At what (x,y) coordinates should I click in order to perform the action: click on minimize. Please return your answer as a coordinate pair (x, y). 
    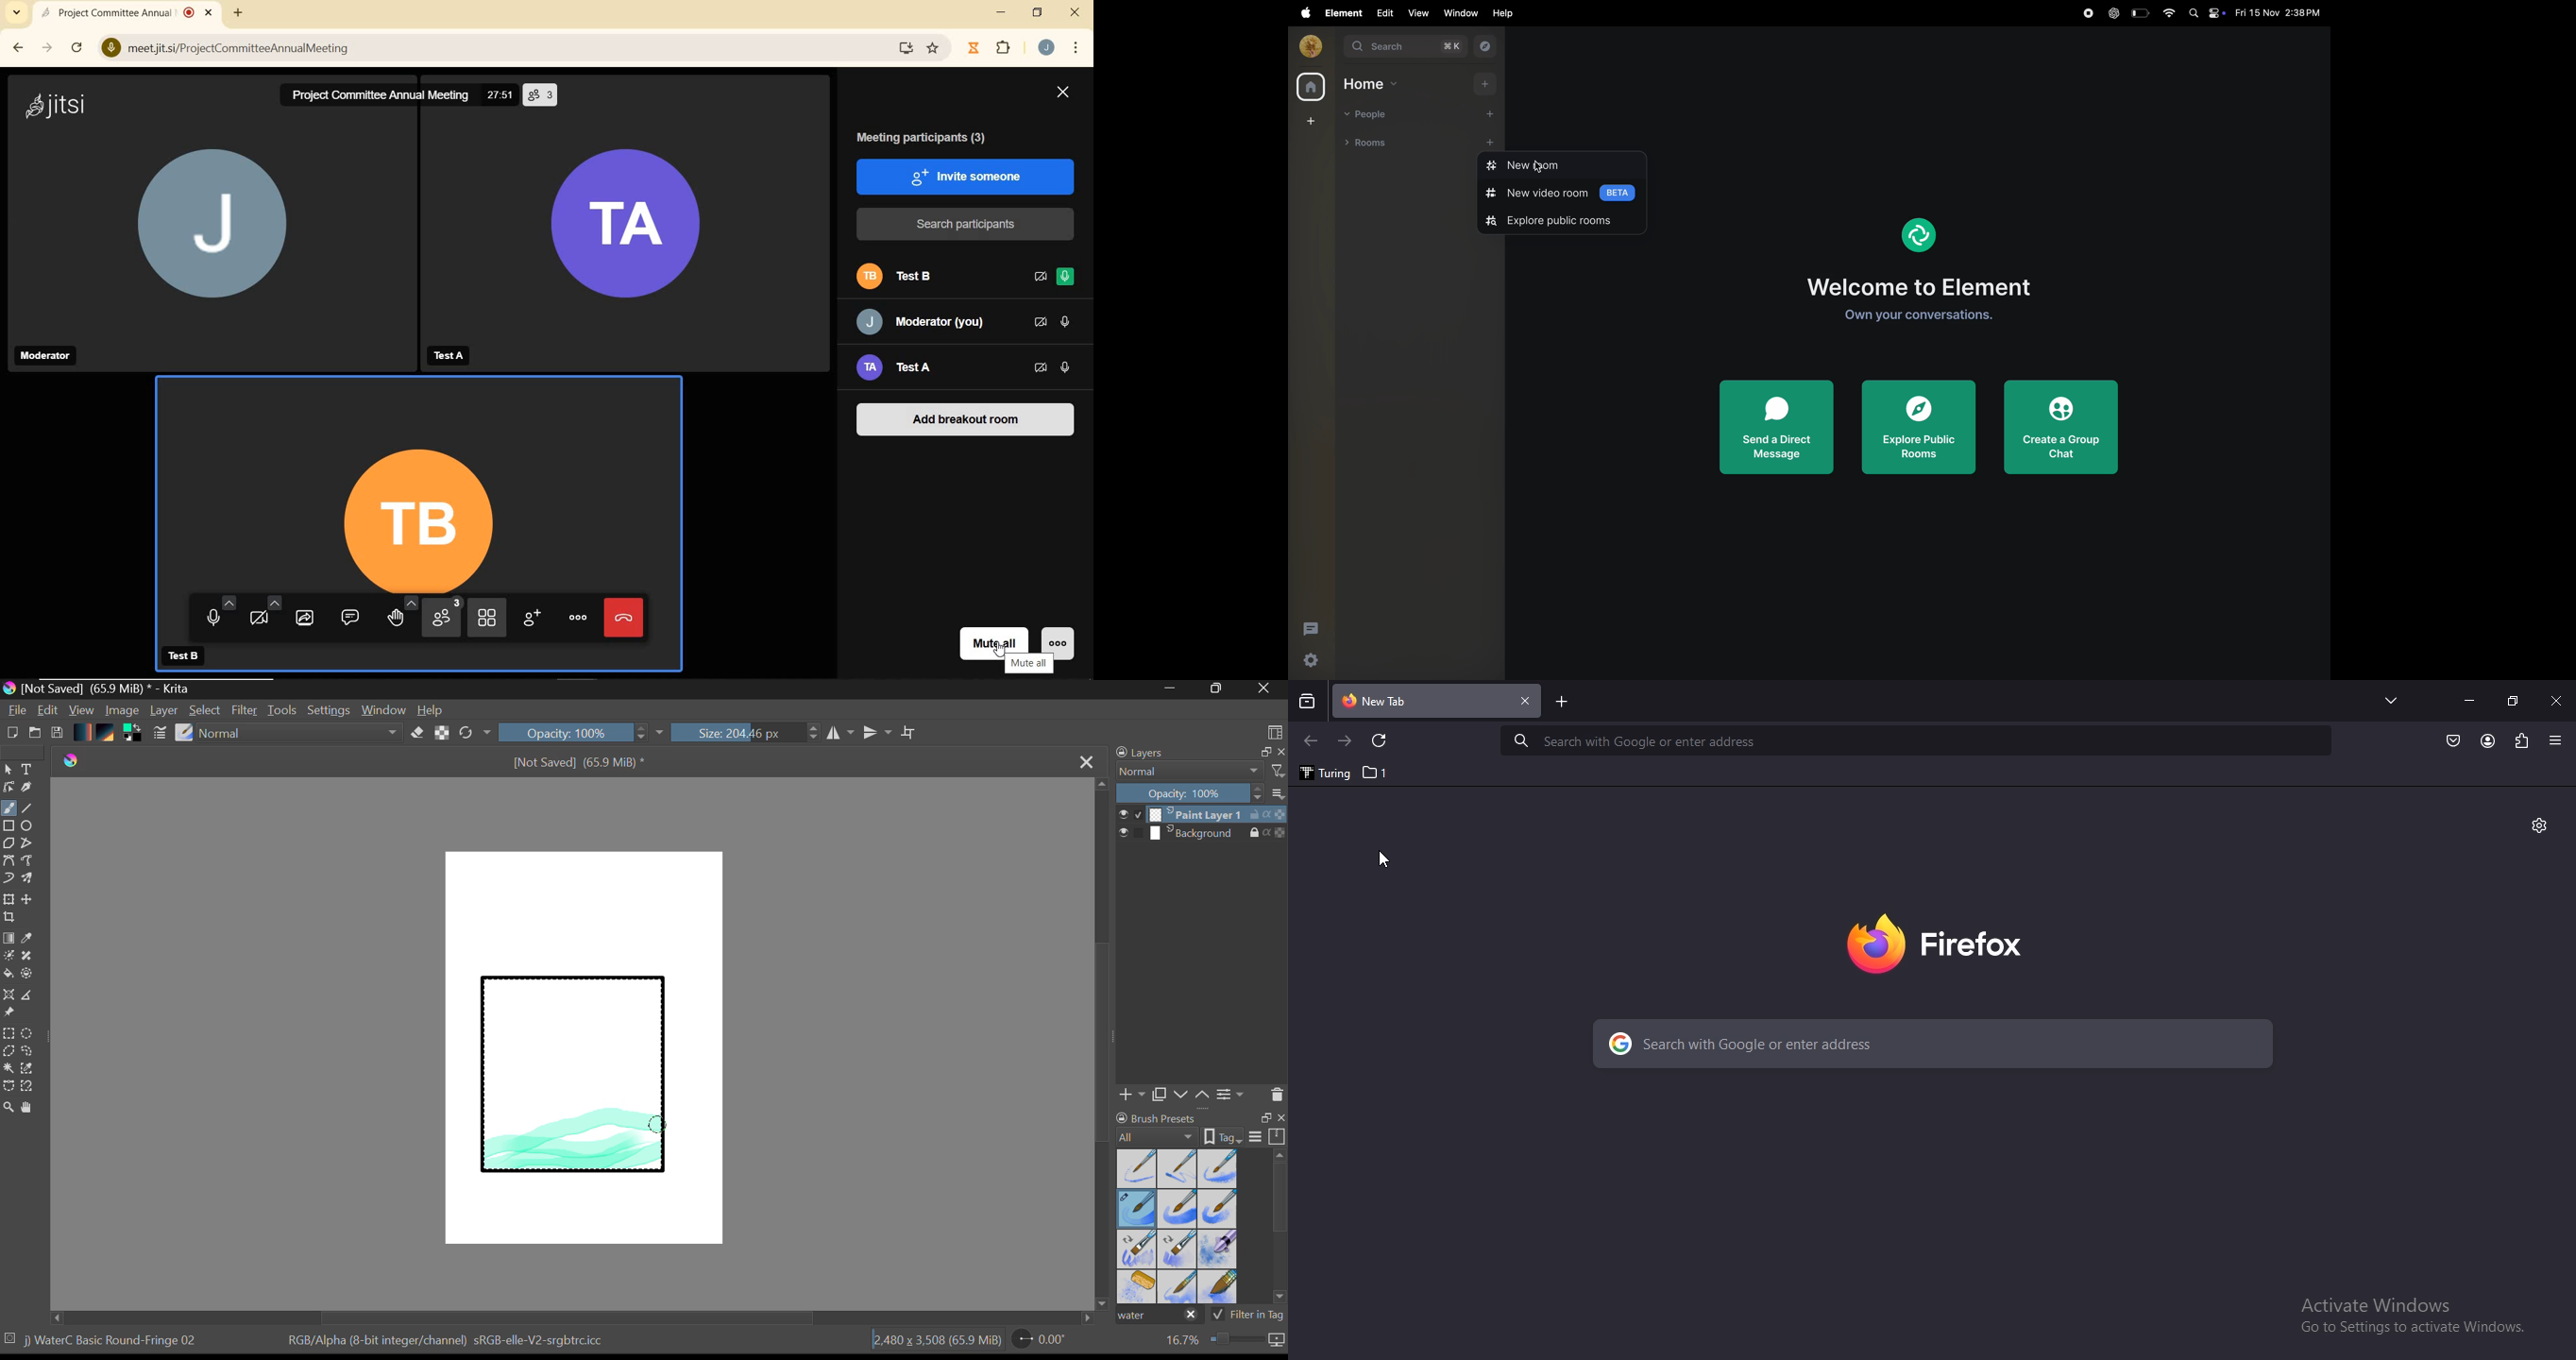
    Looking at the image, I should click on (2469, 701).